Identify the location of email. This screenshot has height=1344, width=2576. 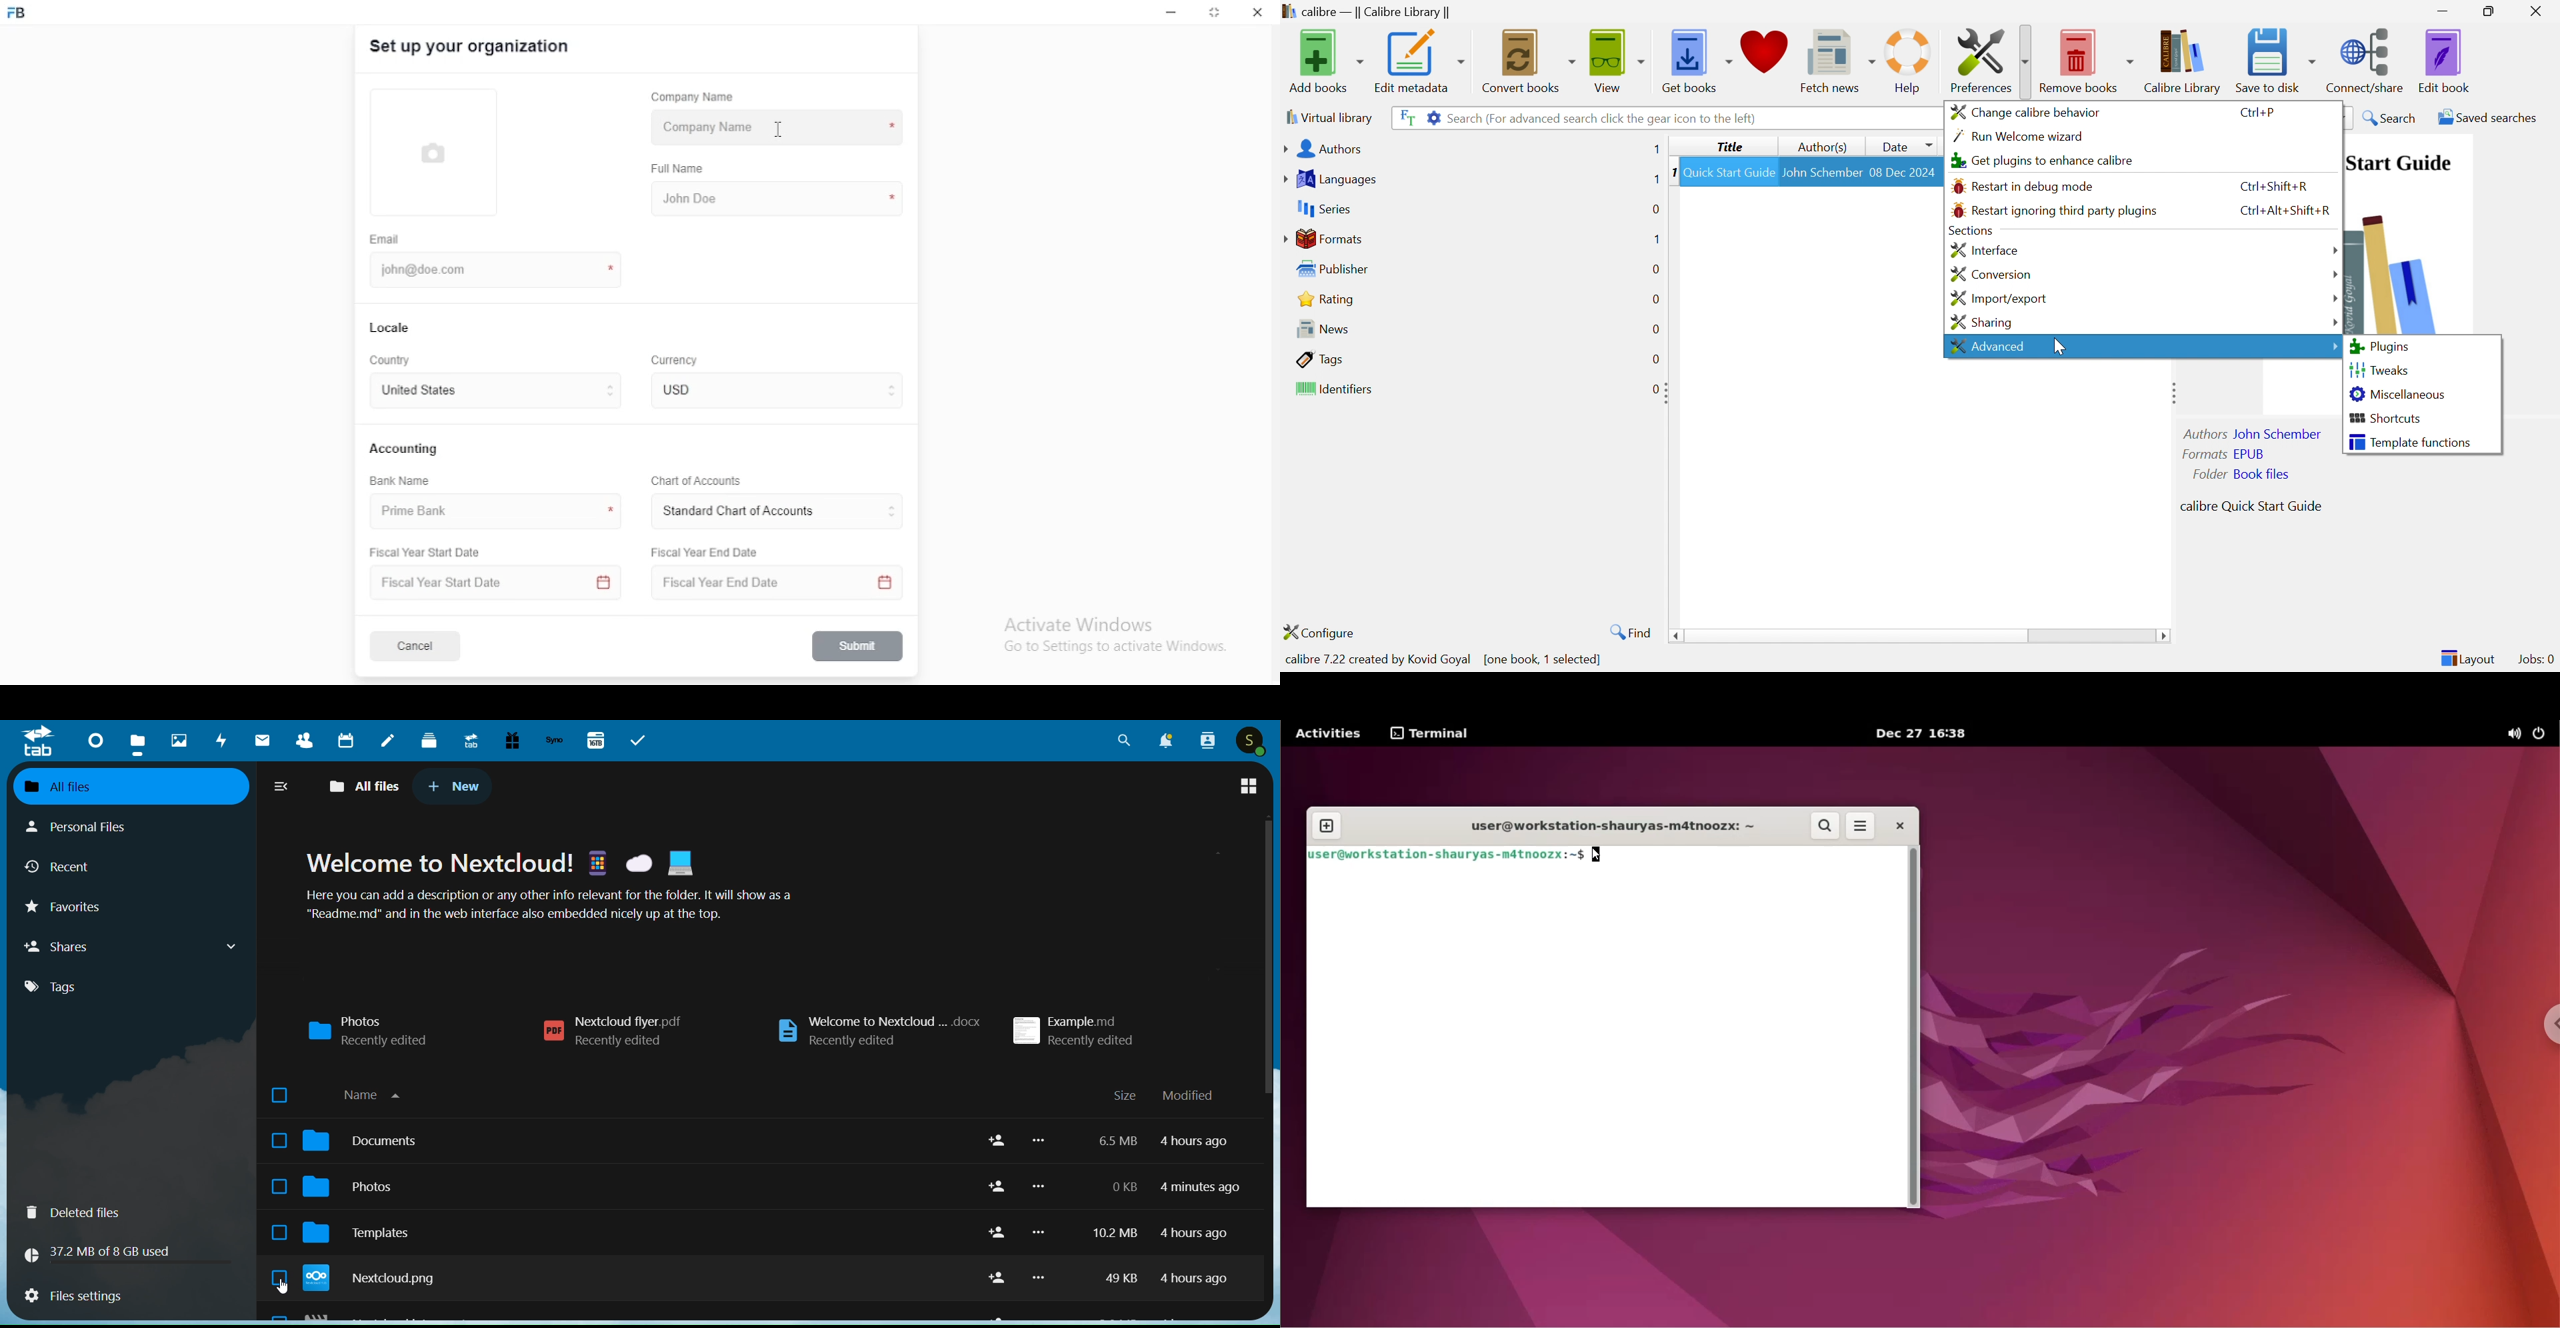
(385, 239).